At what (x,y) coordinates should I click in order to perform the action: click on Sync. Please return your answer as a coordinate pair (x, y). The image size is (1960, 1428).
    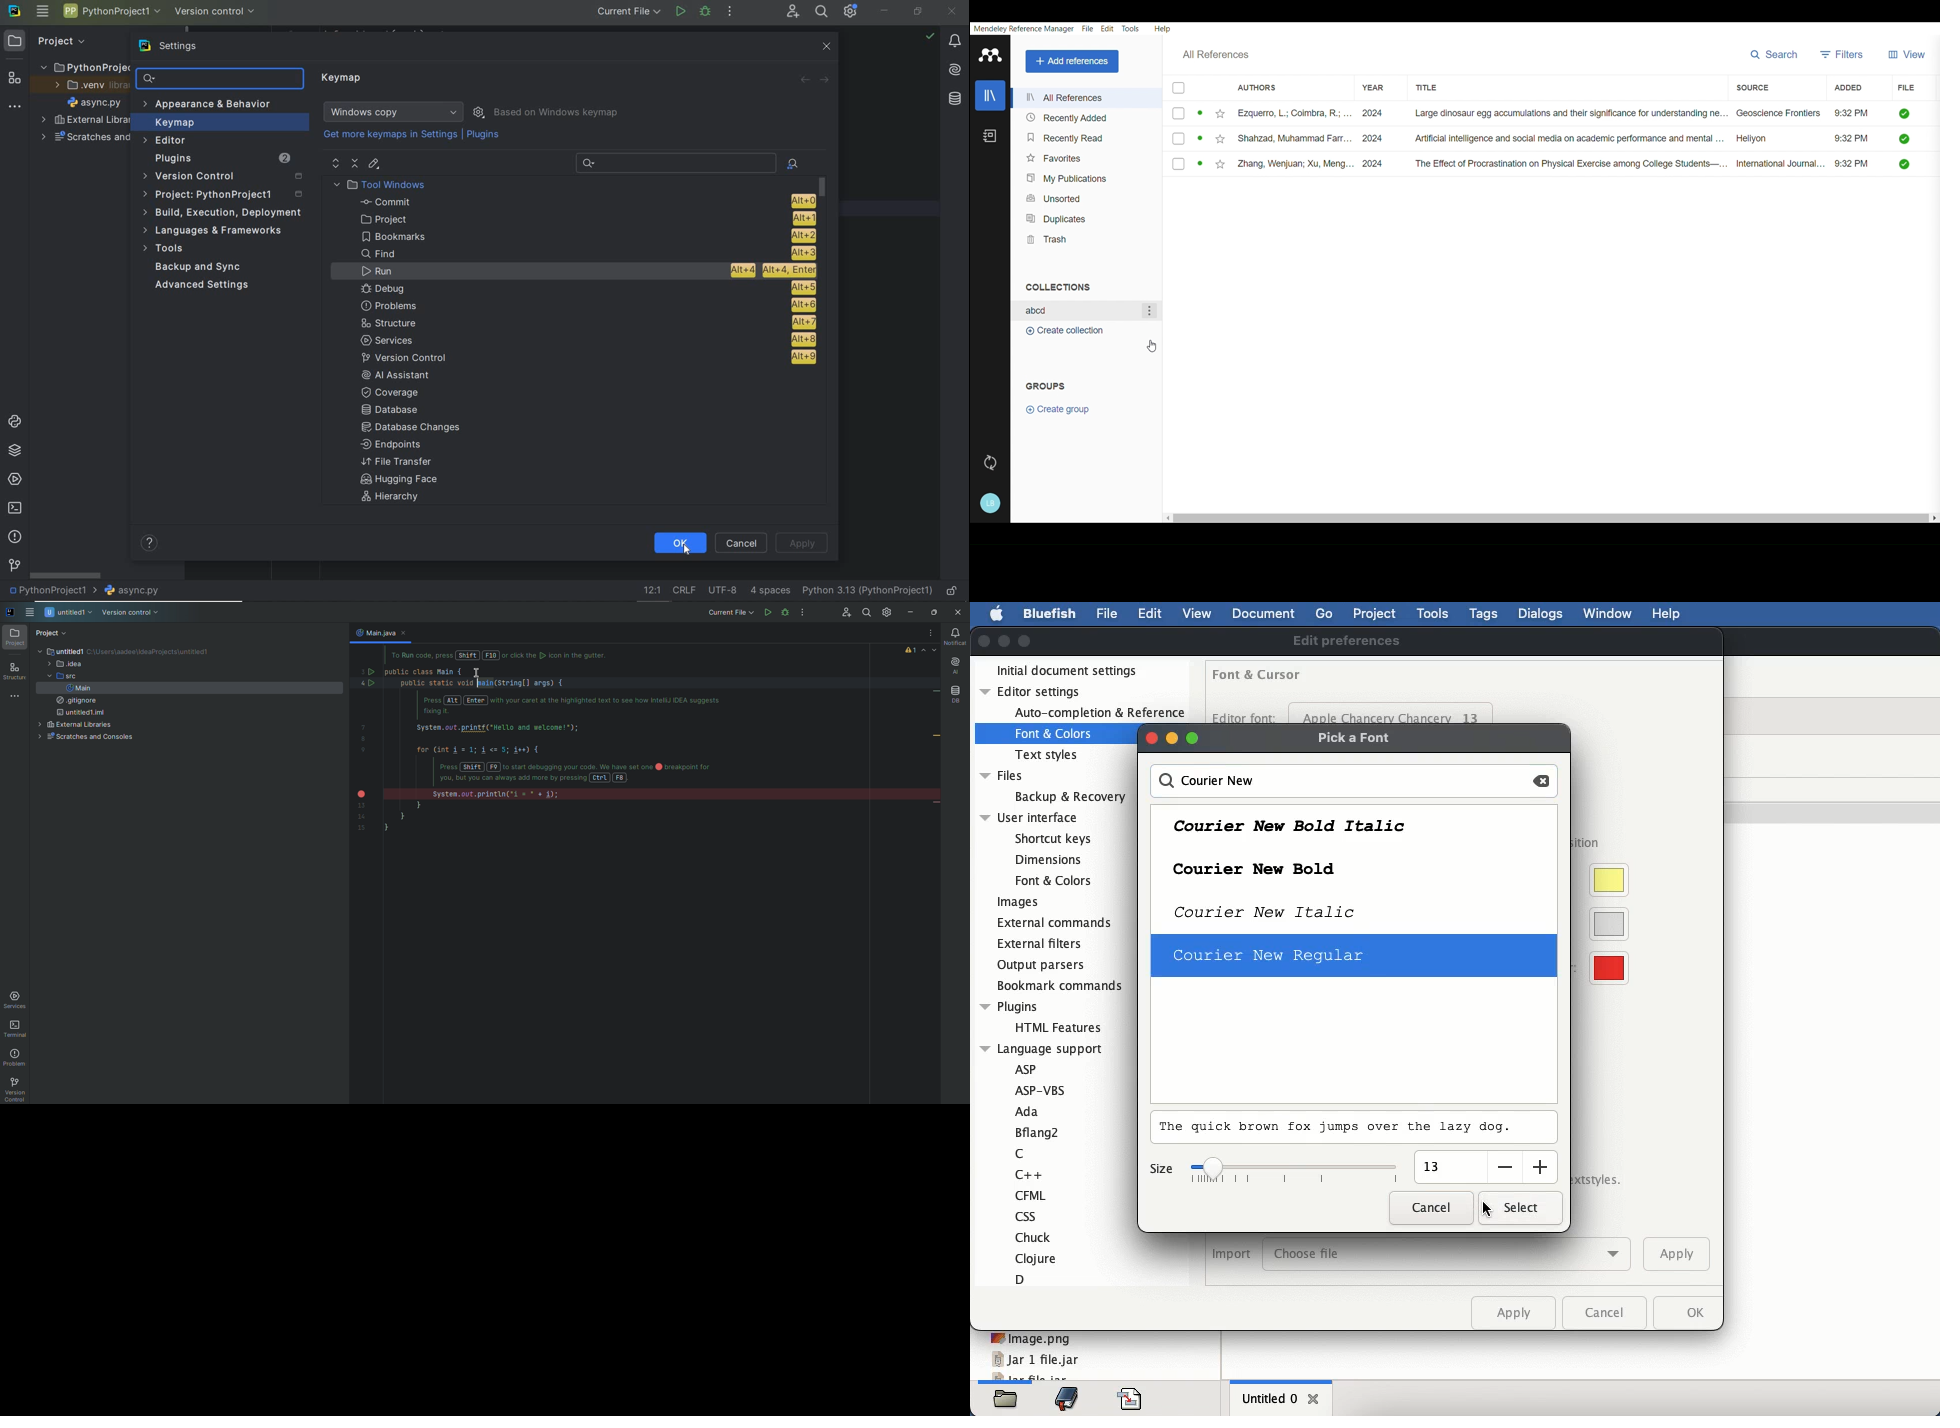
    Looking at the image, I should click on (990, 464).